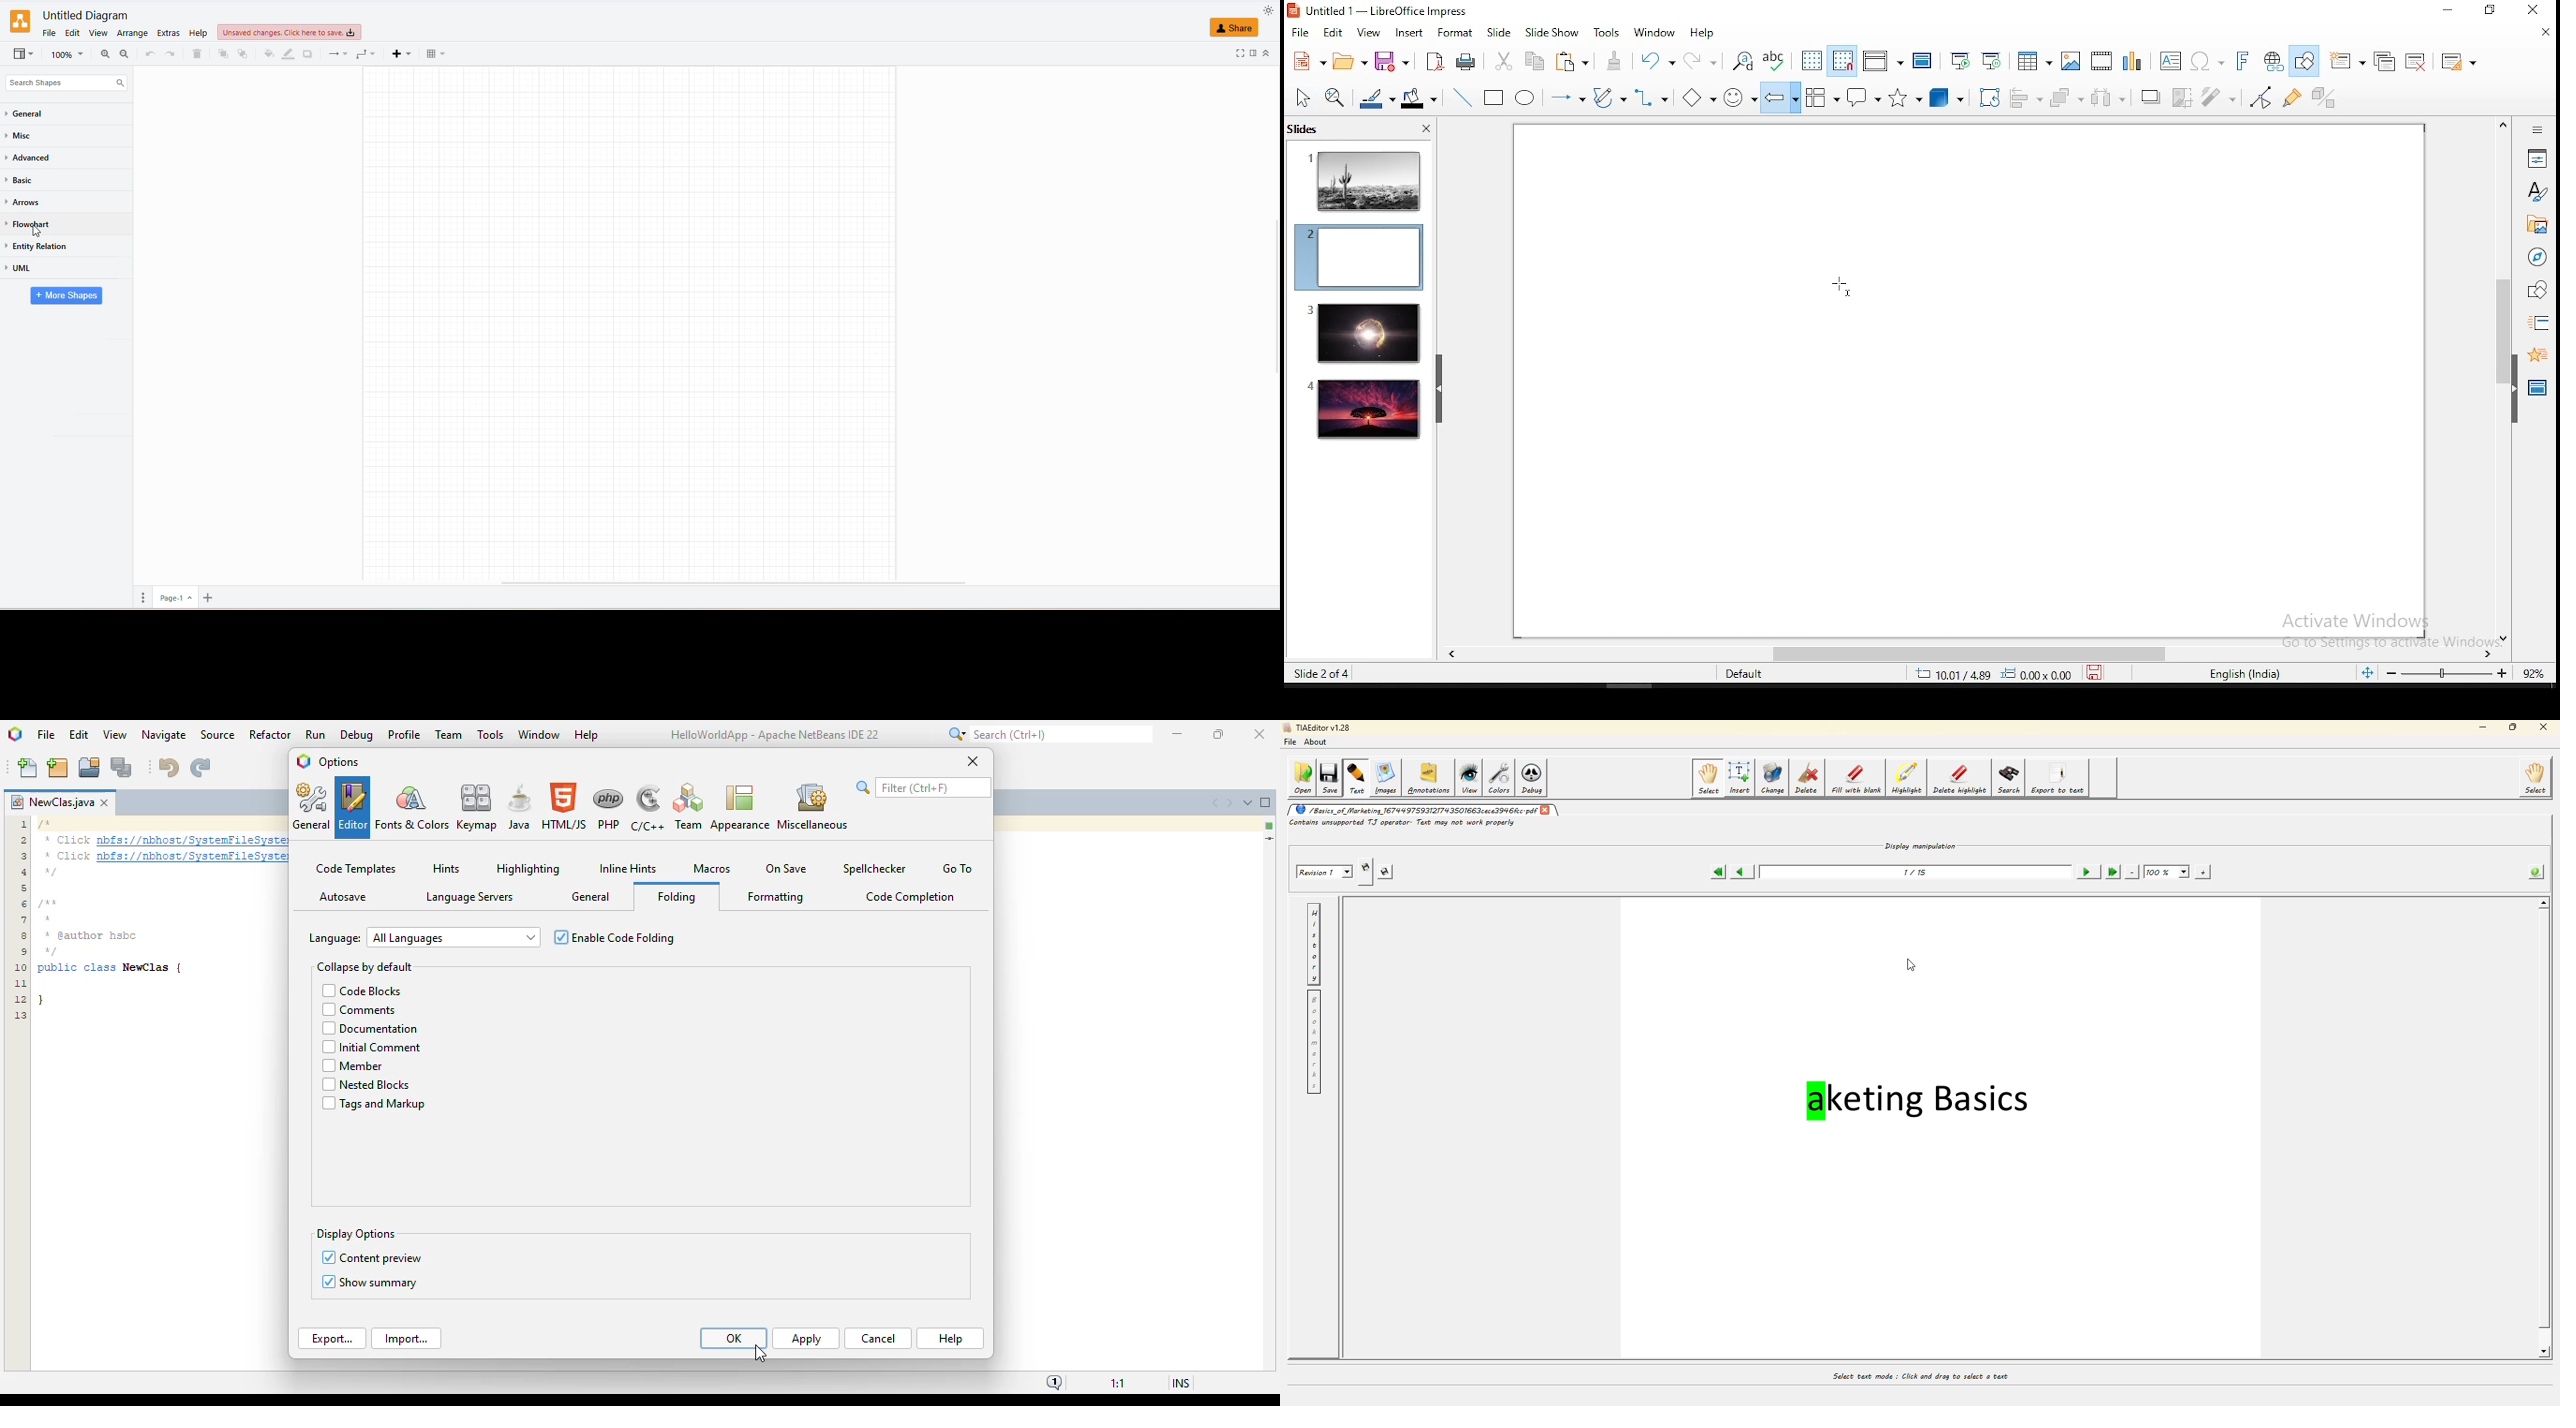 The width and height of the screenshot is (2576, 1428). Describe the element at coordinates (169, 34) in the screenshot. I see `EDIT` at that location.